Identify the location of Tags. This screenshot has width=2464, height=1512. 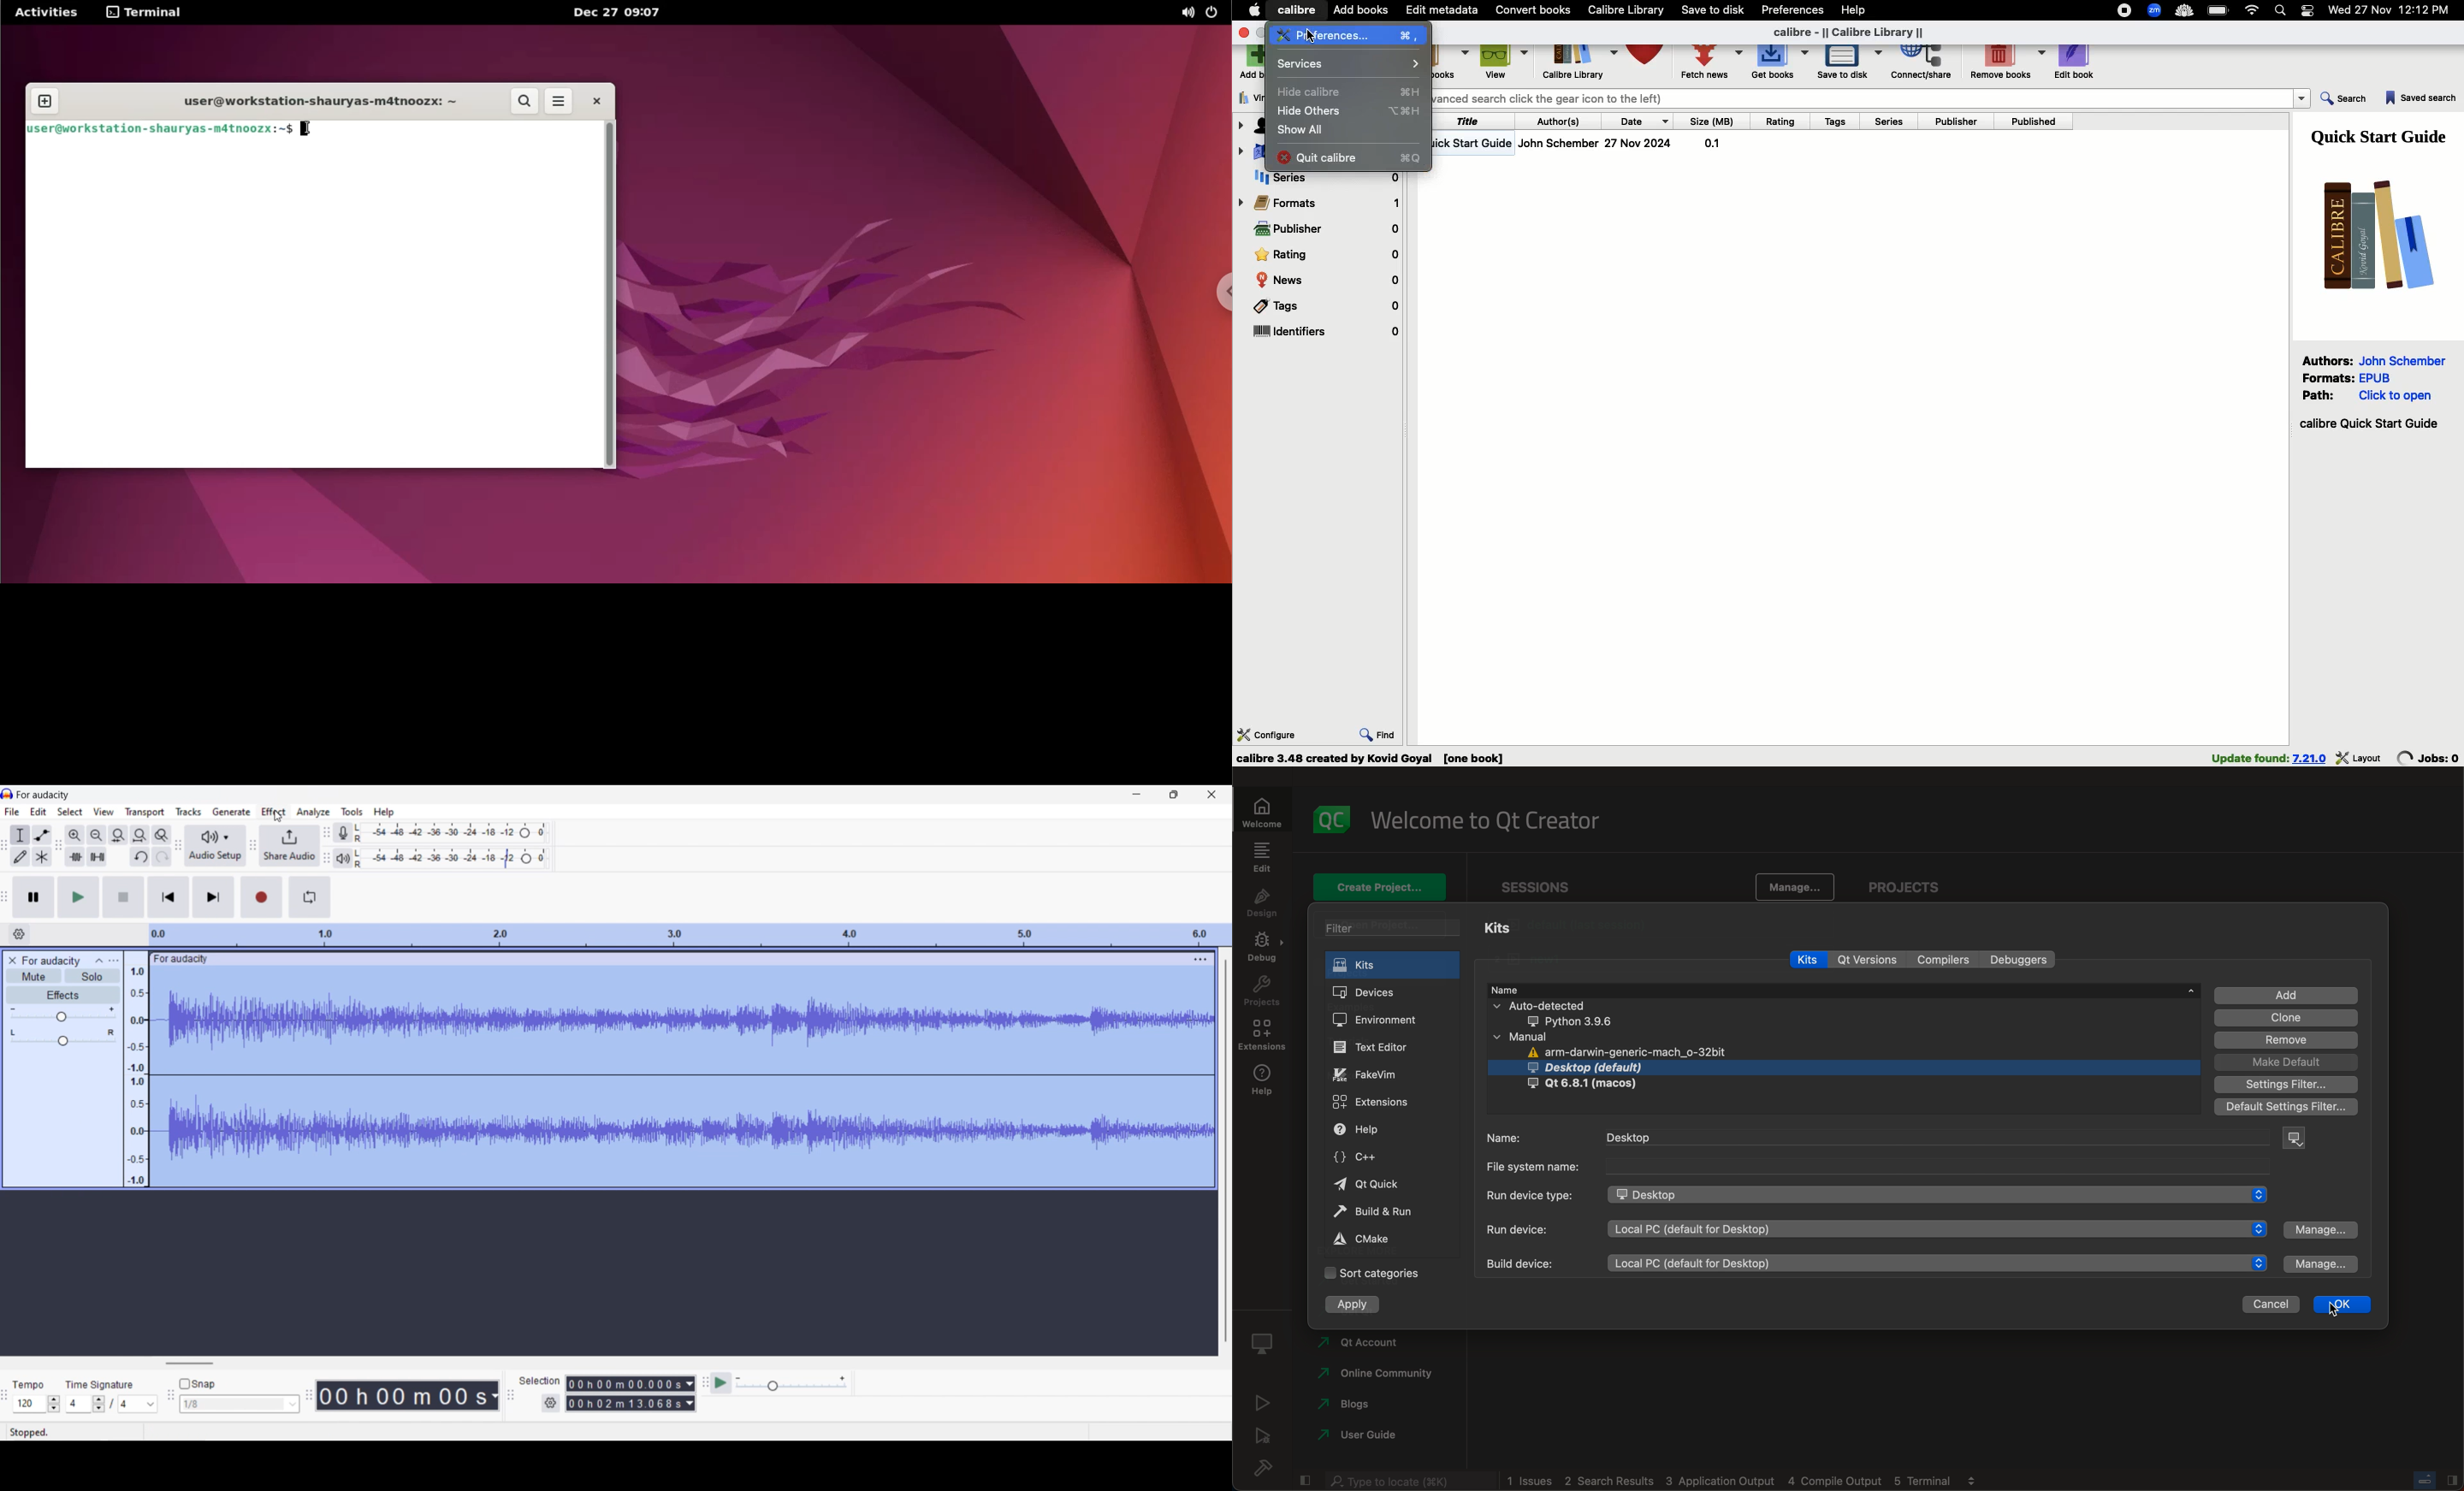
(1324, 309).